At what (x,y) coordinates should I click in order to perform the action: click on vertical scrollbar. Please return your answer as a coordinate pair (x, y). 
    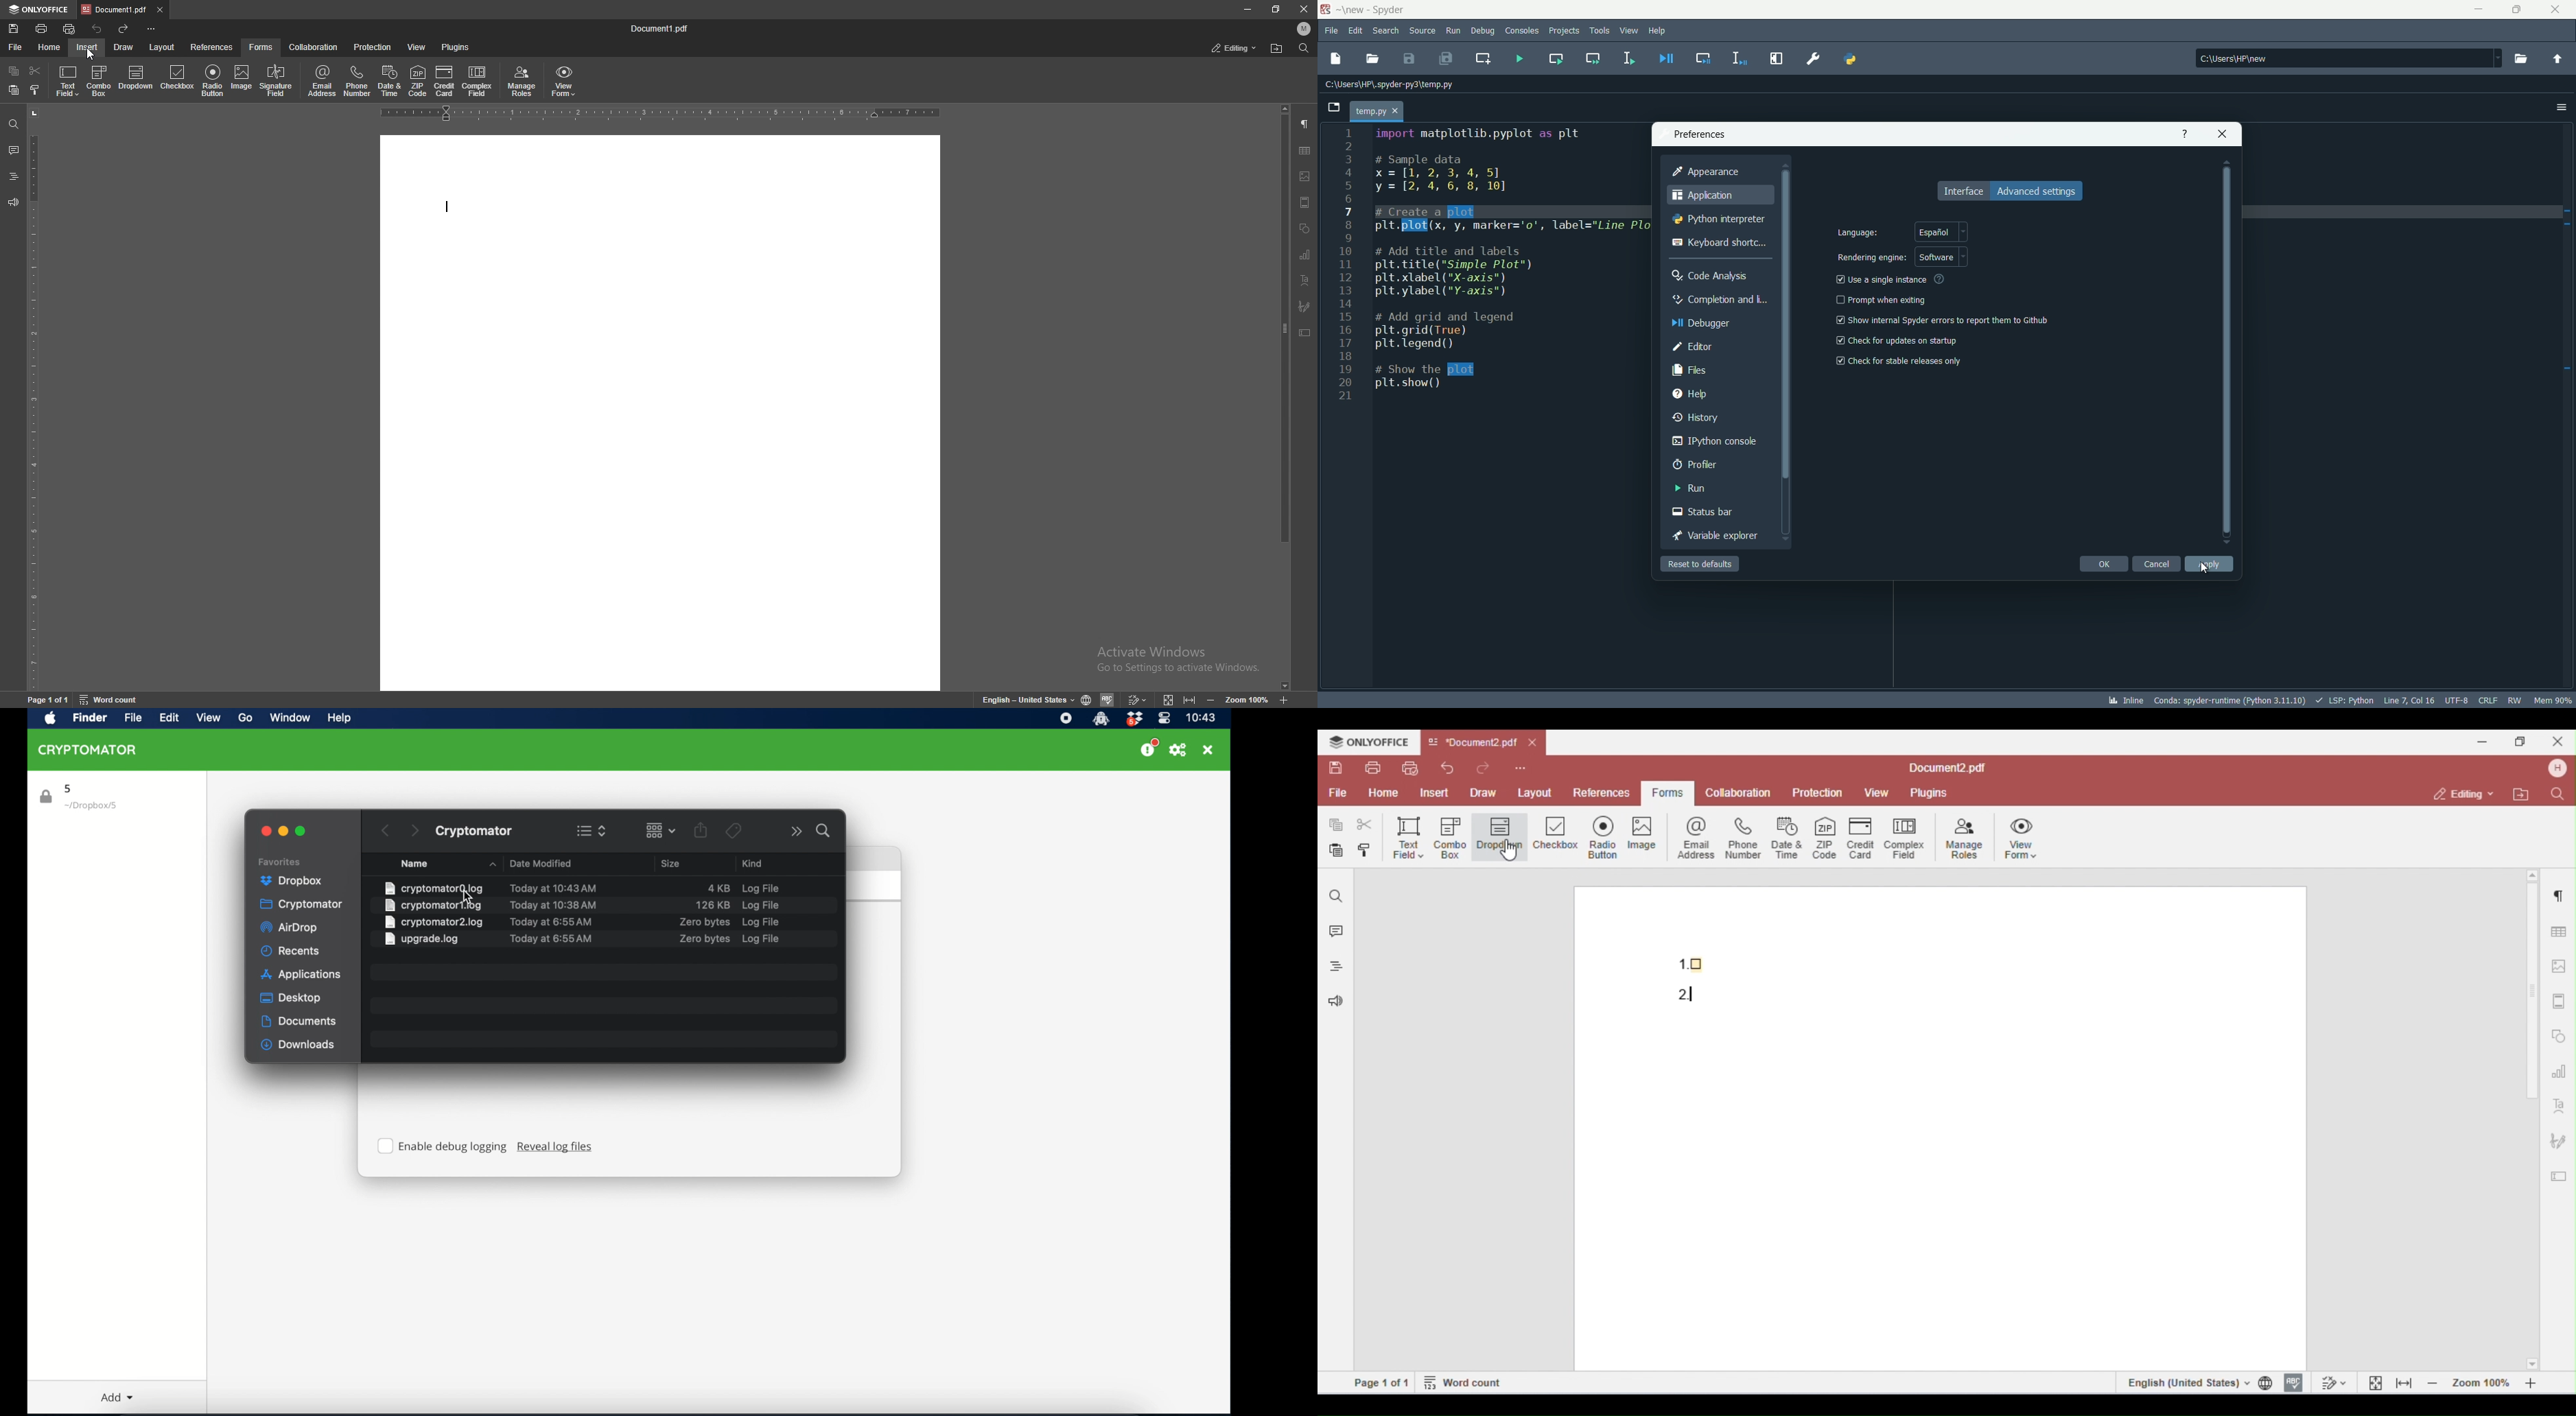
    Looking at the image, I should click on (1787, 355).